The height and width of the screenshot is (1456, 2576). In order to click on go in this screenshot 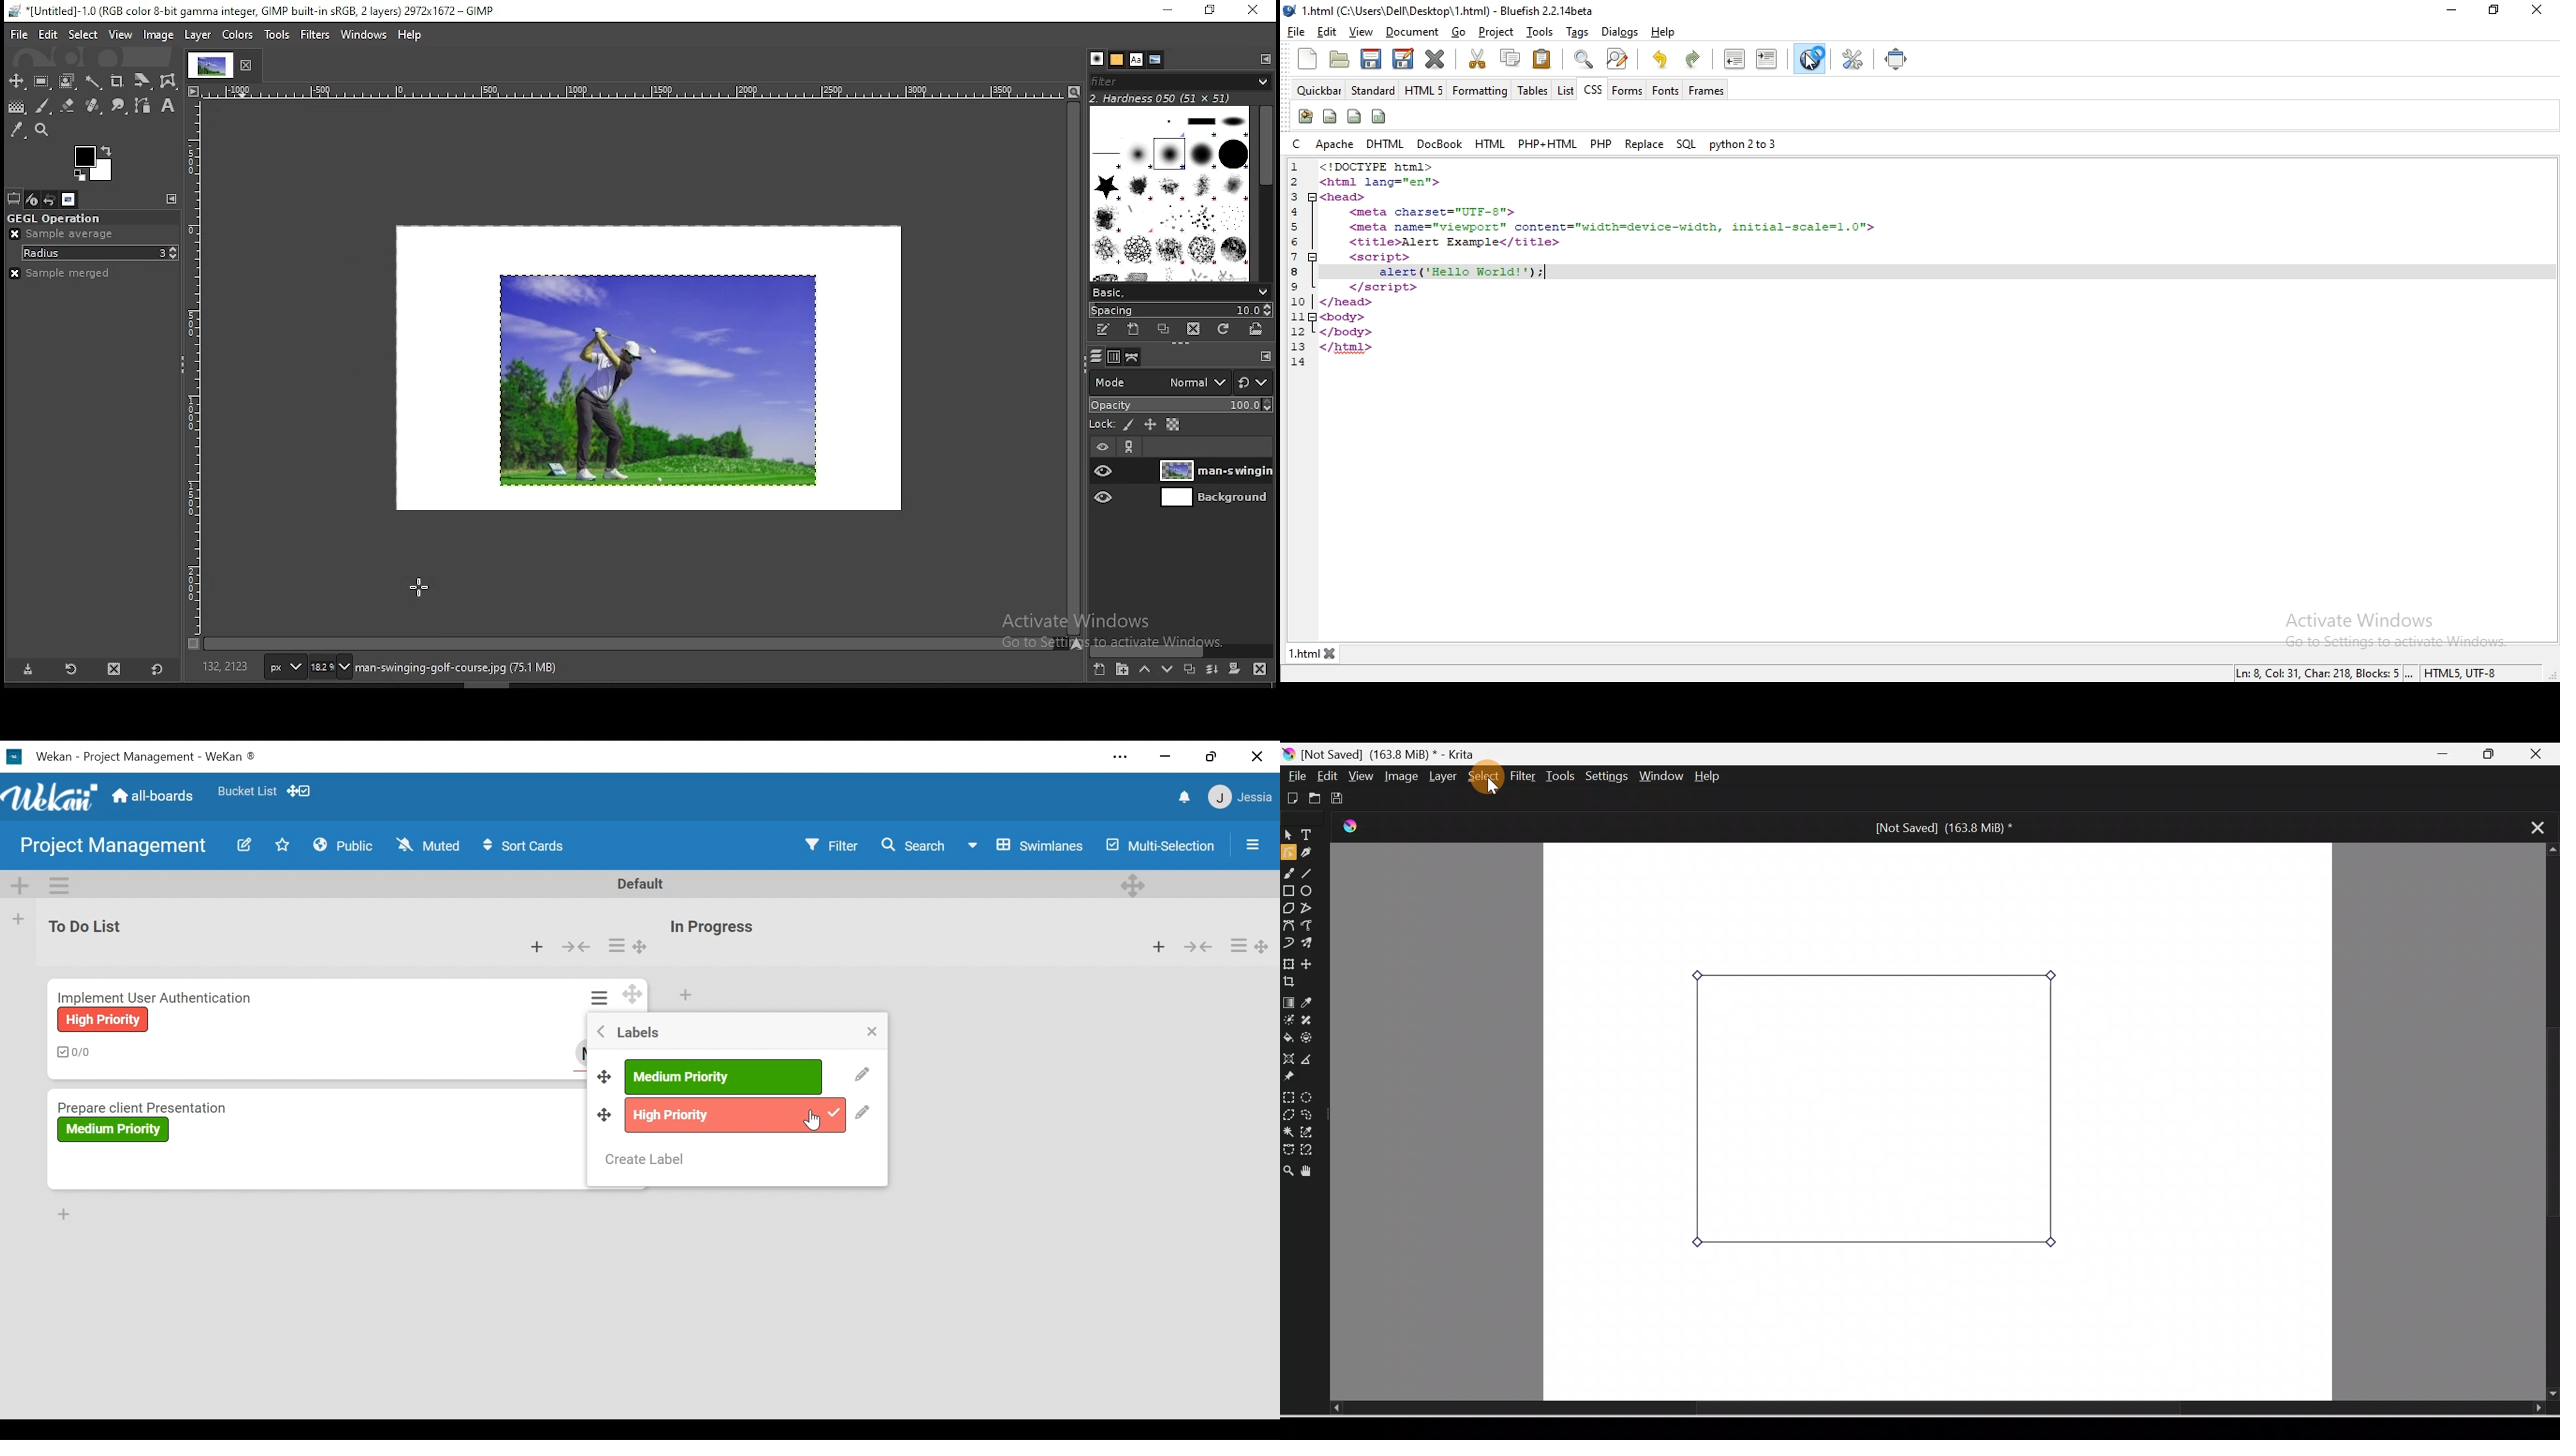, I will do `click(1459, 33)`.